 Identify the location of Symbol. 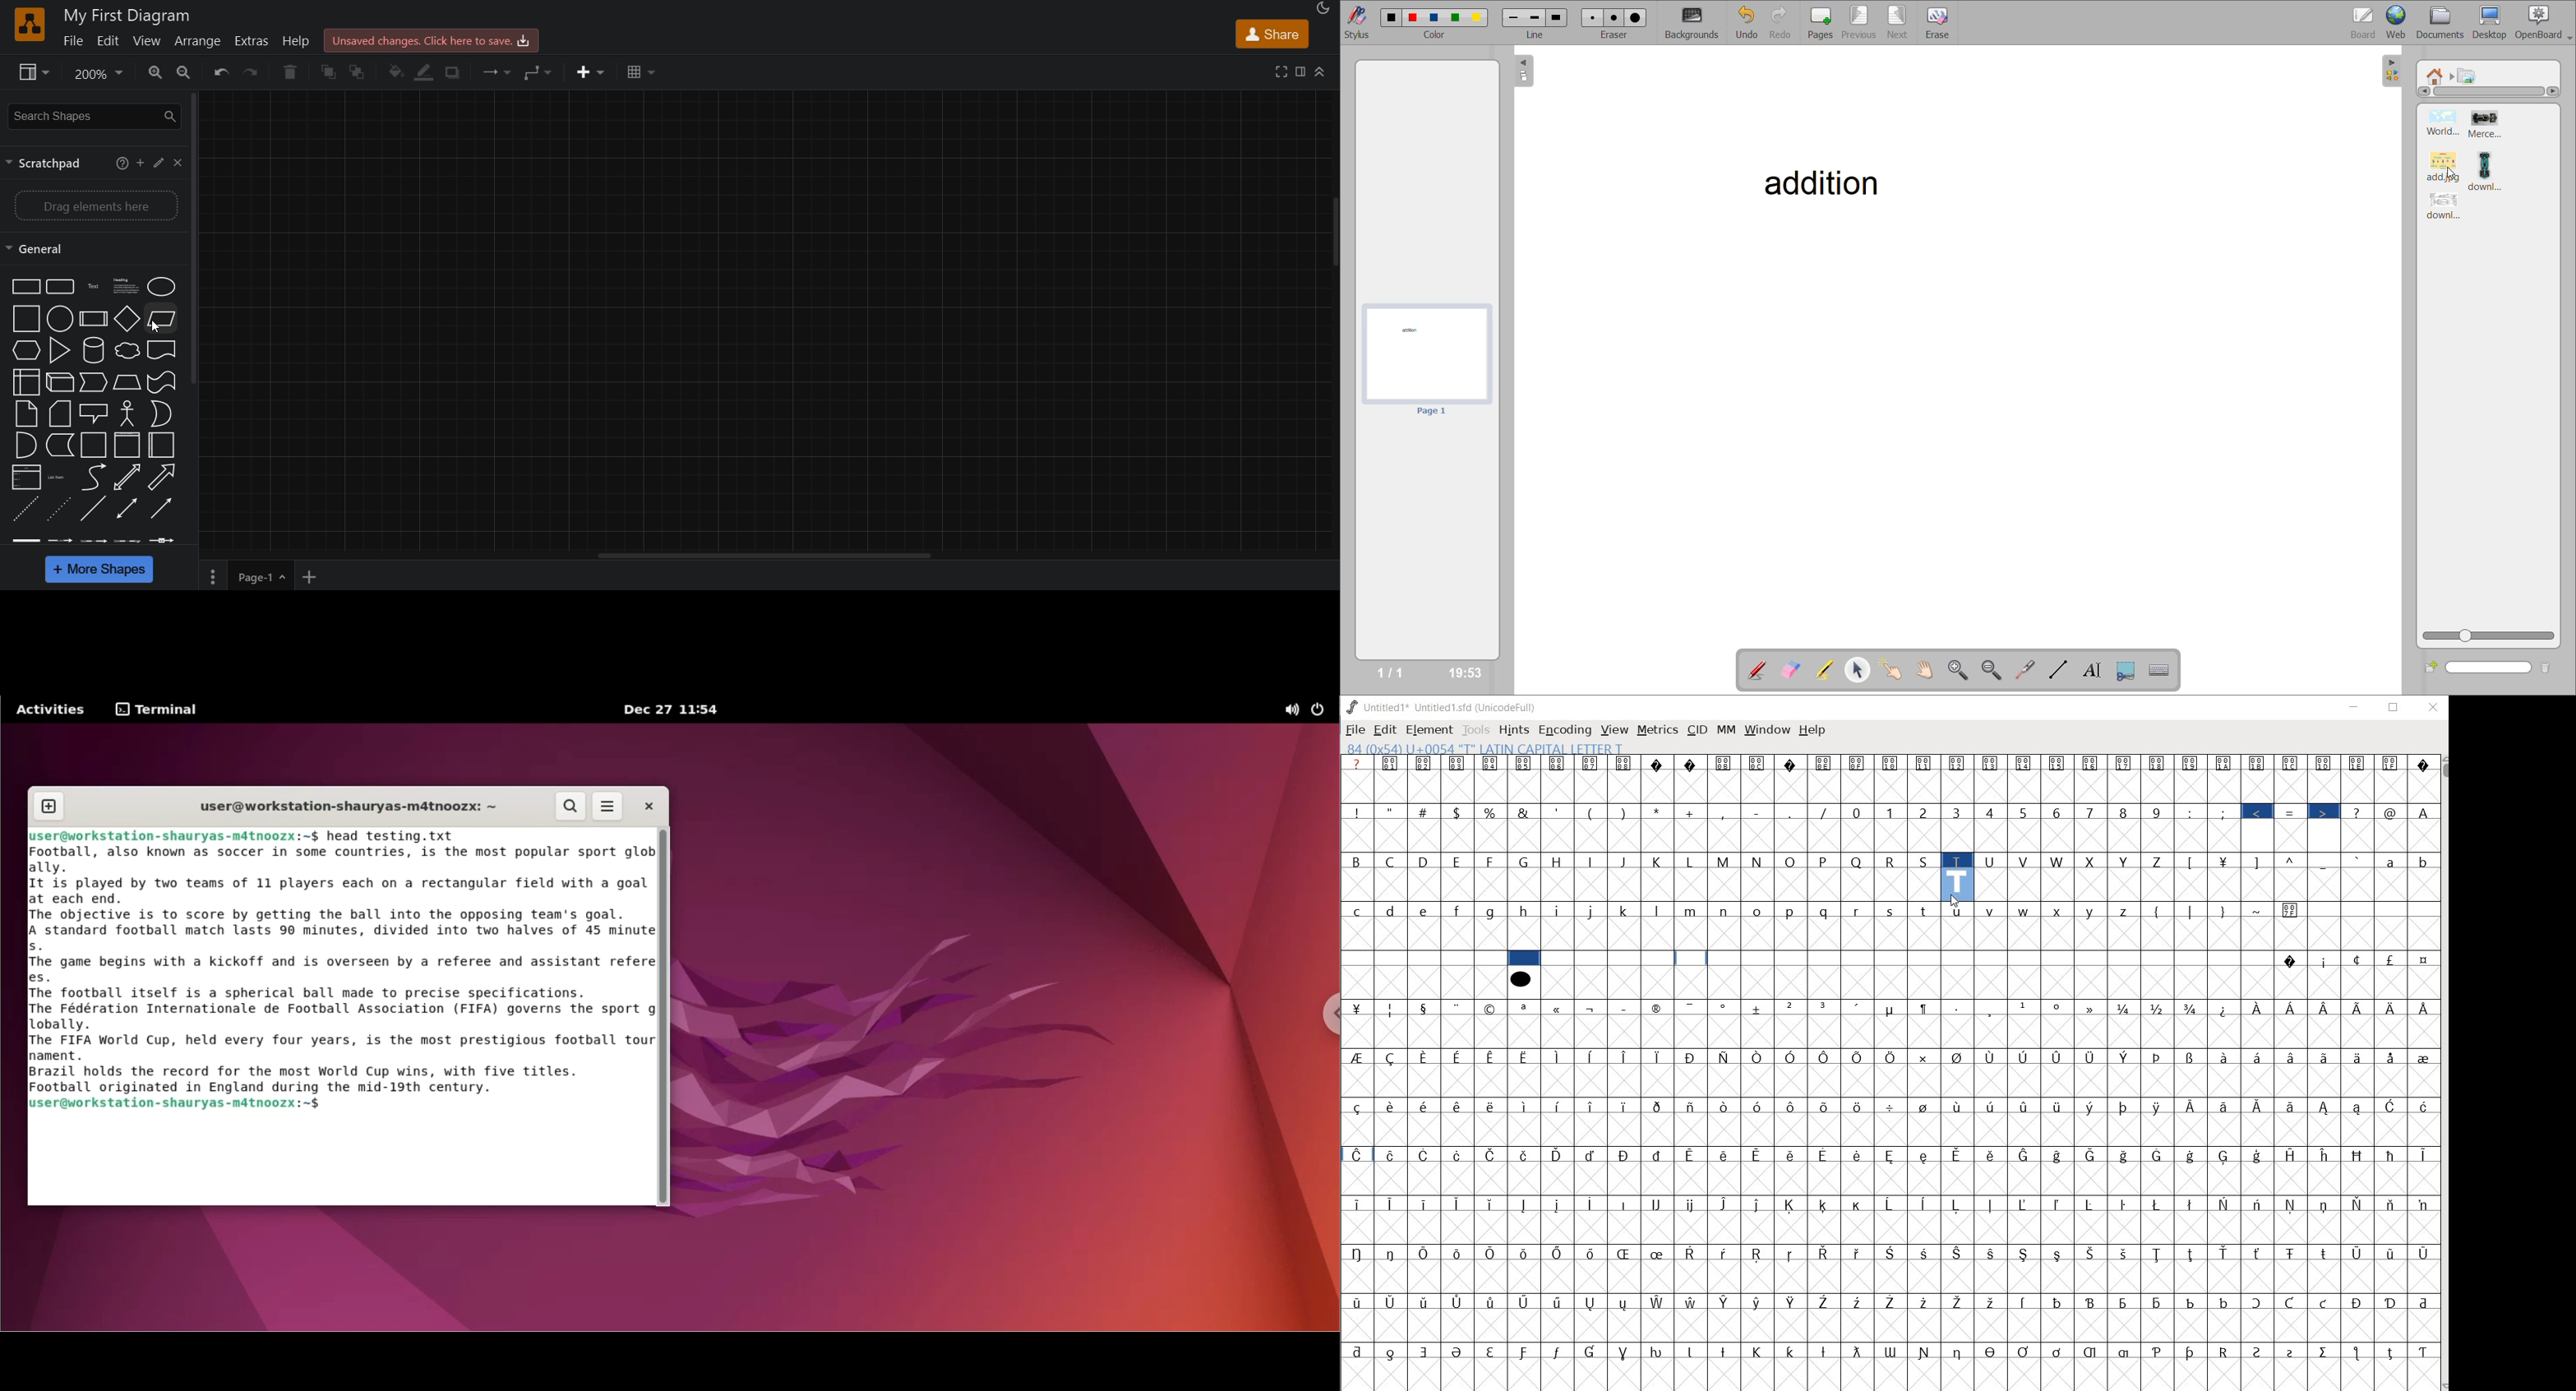
(1658, 1253).